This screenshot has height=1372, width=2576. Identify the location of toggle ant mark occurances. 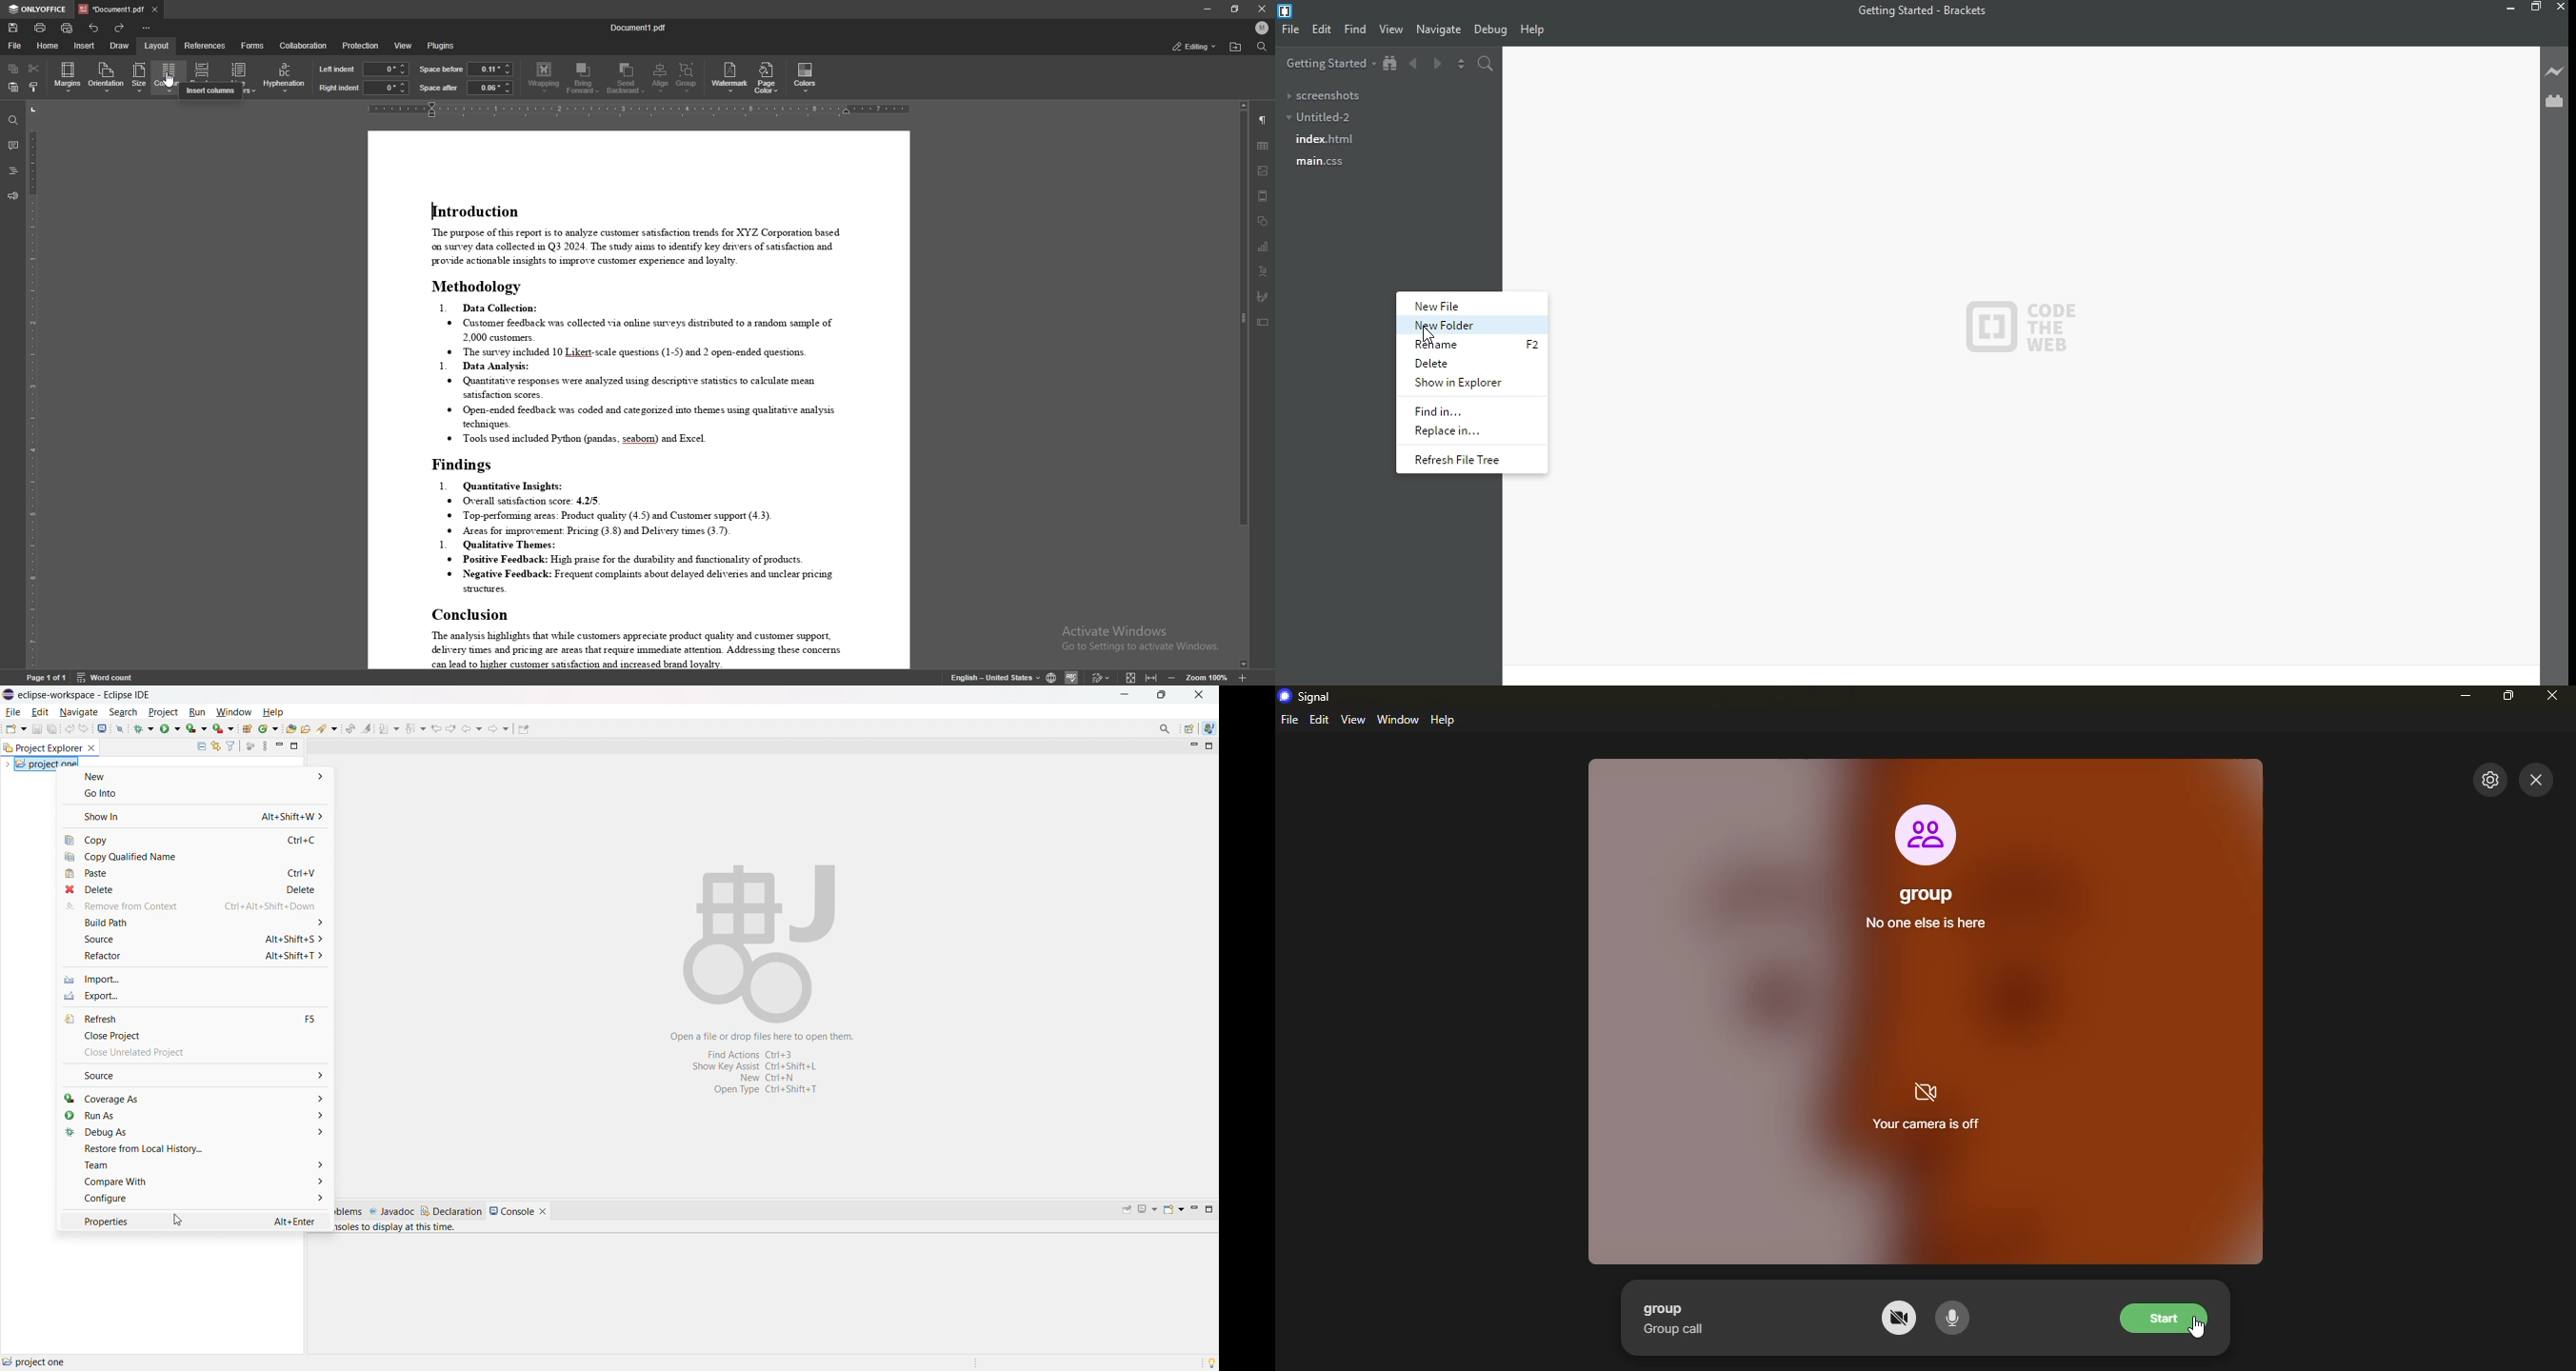
(367, 728).